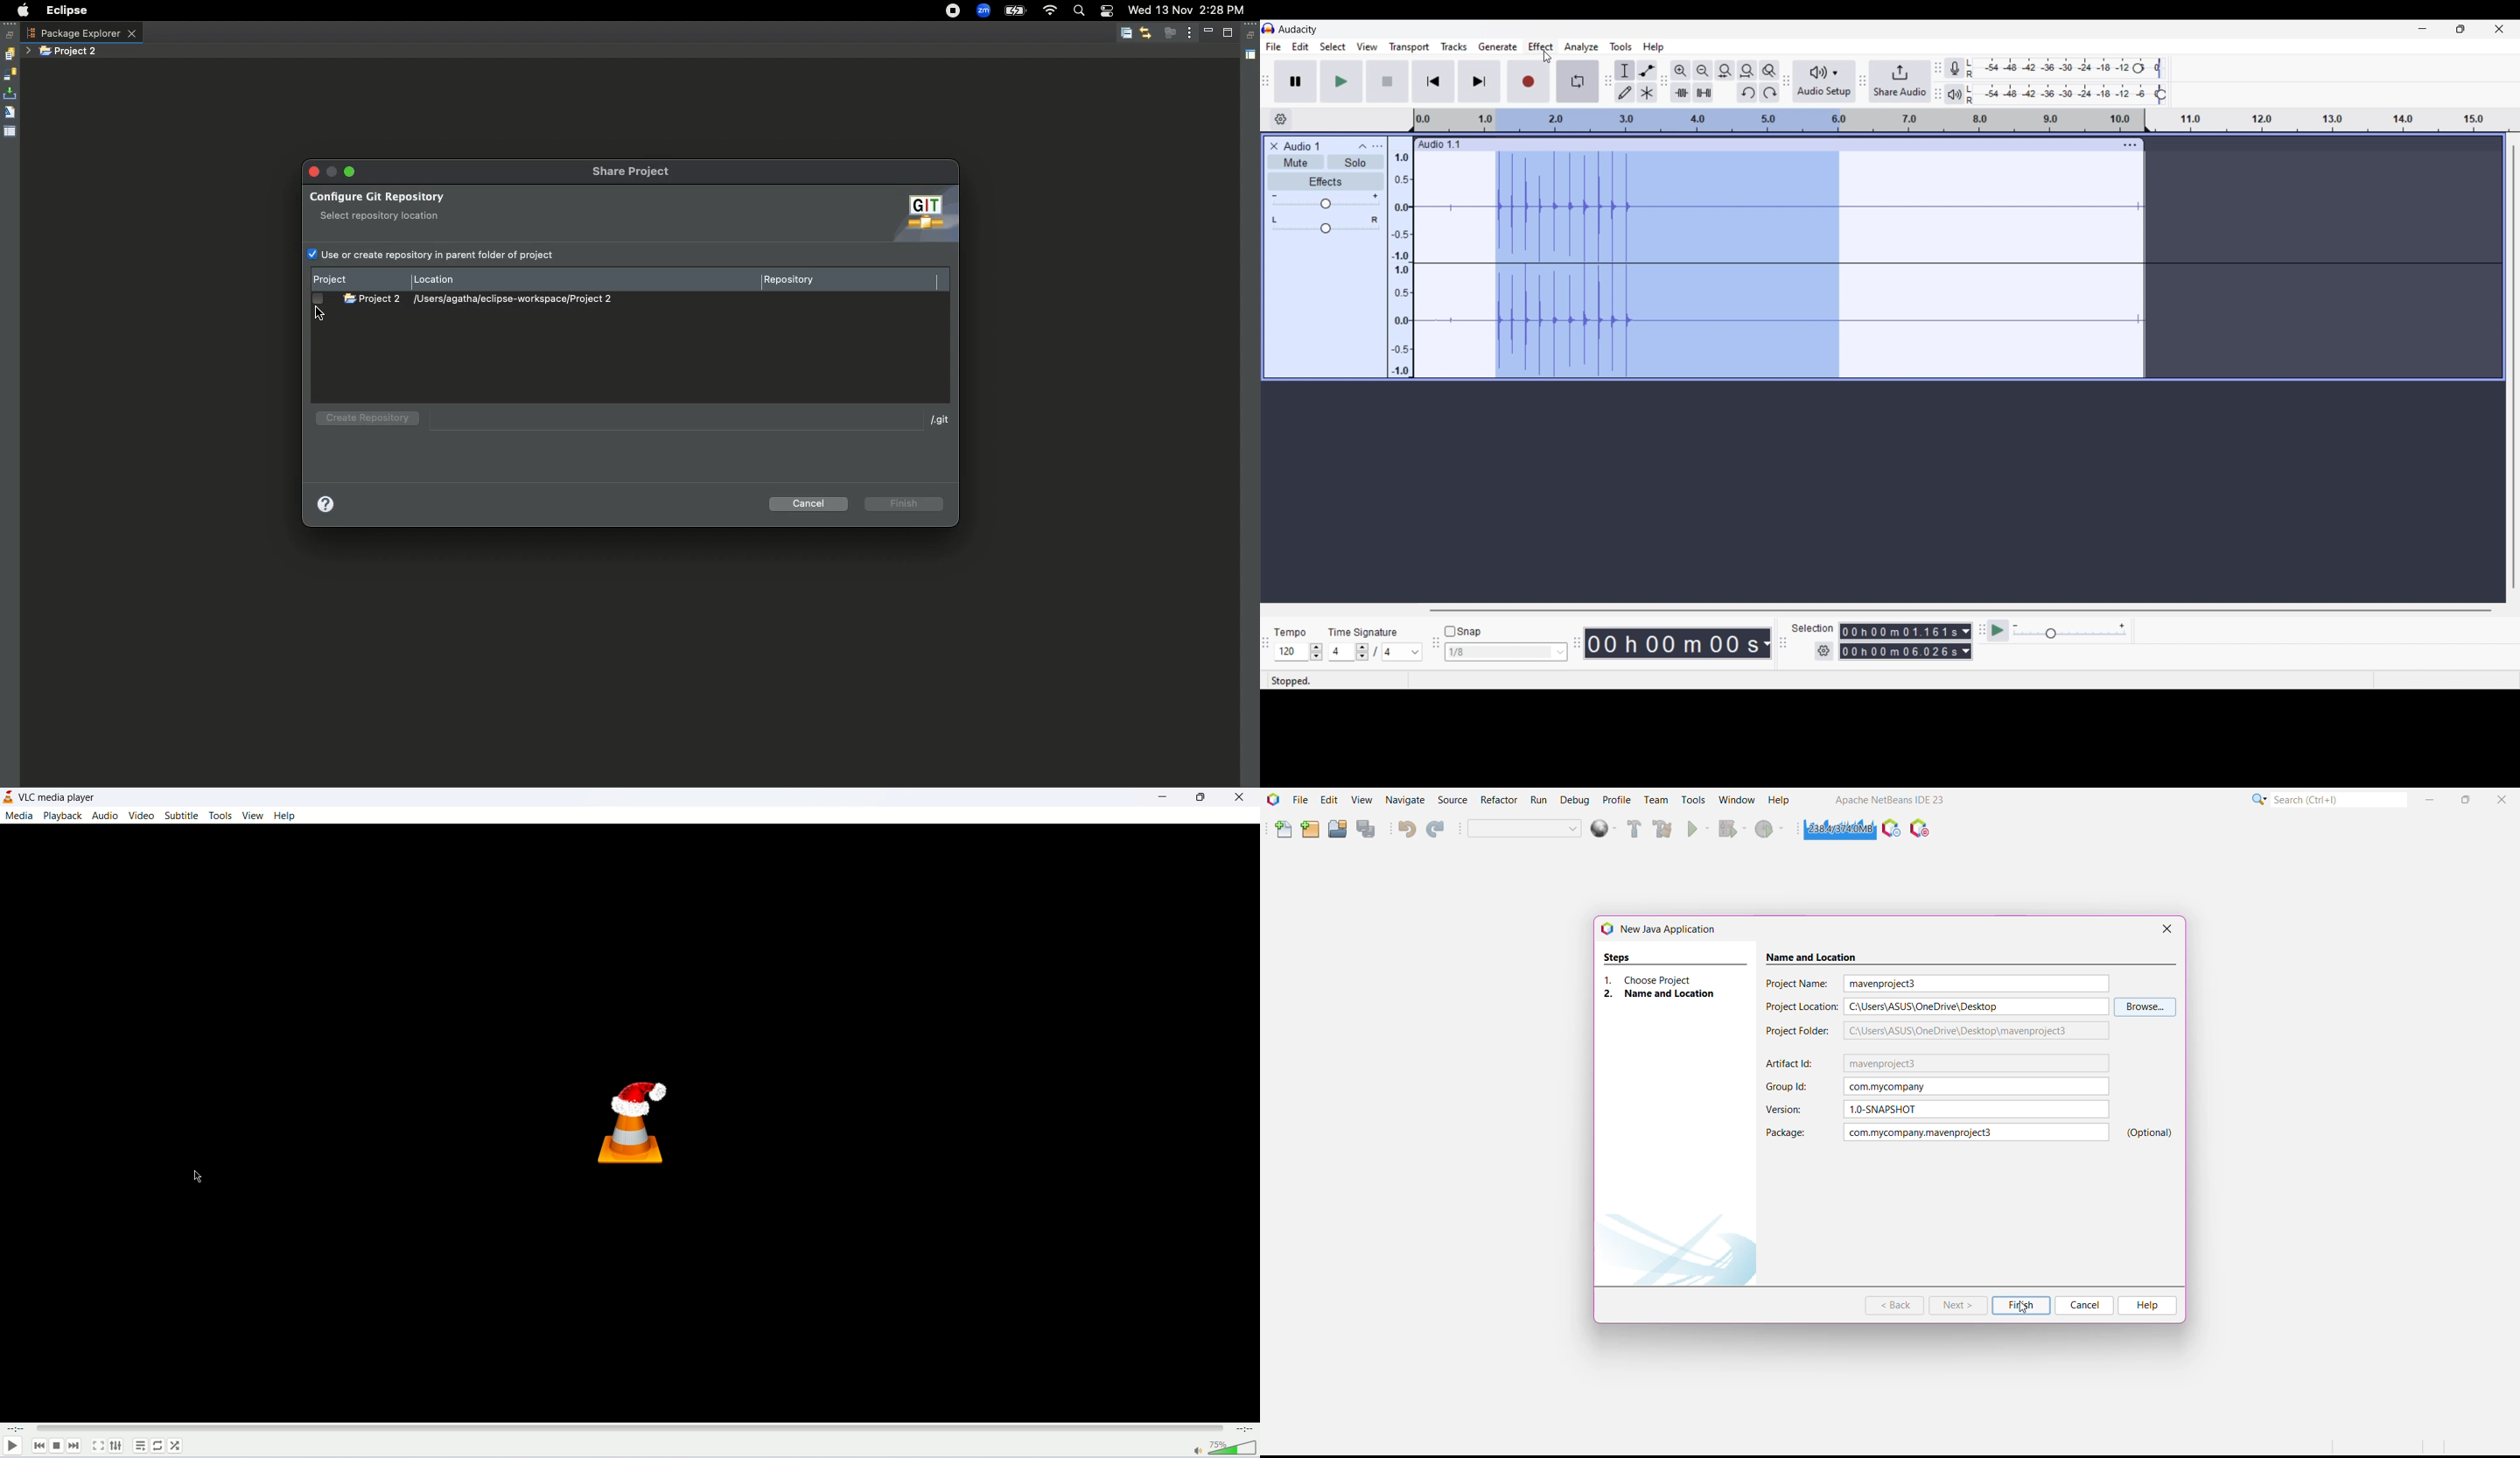 This screenshot has height=1484, width=2520. I want to click on Restore, so click(1252, 36).